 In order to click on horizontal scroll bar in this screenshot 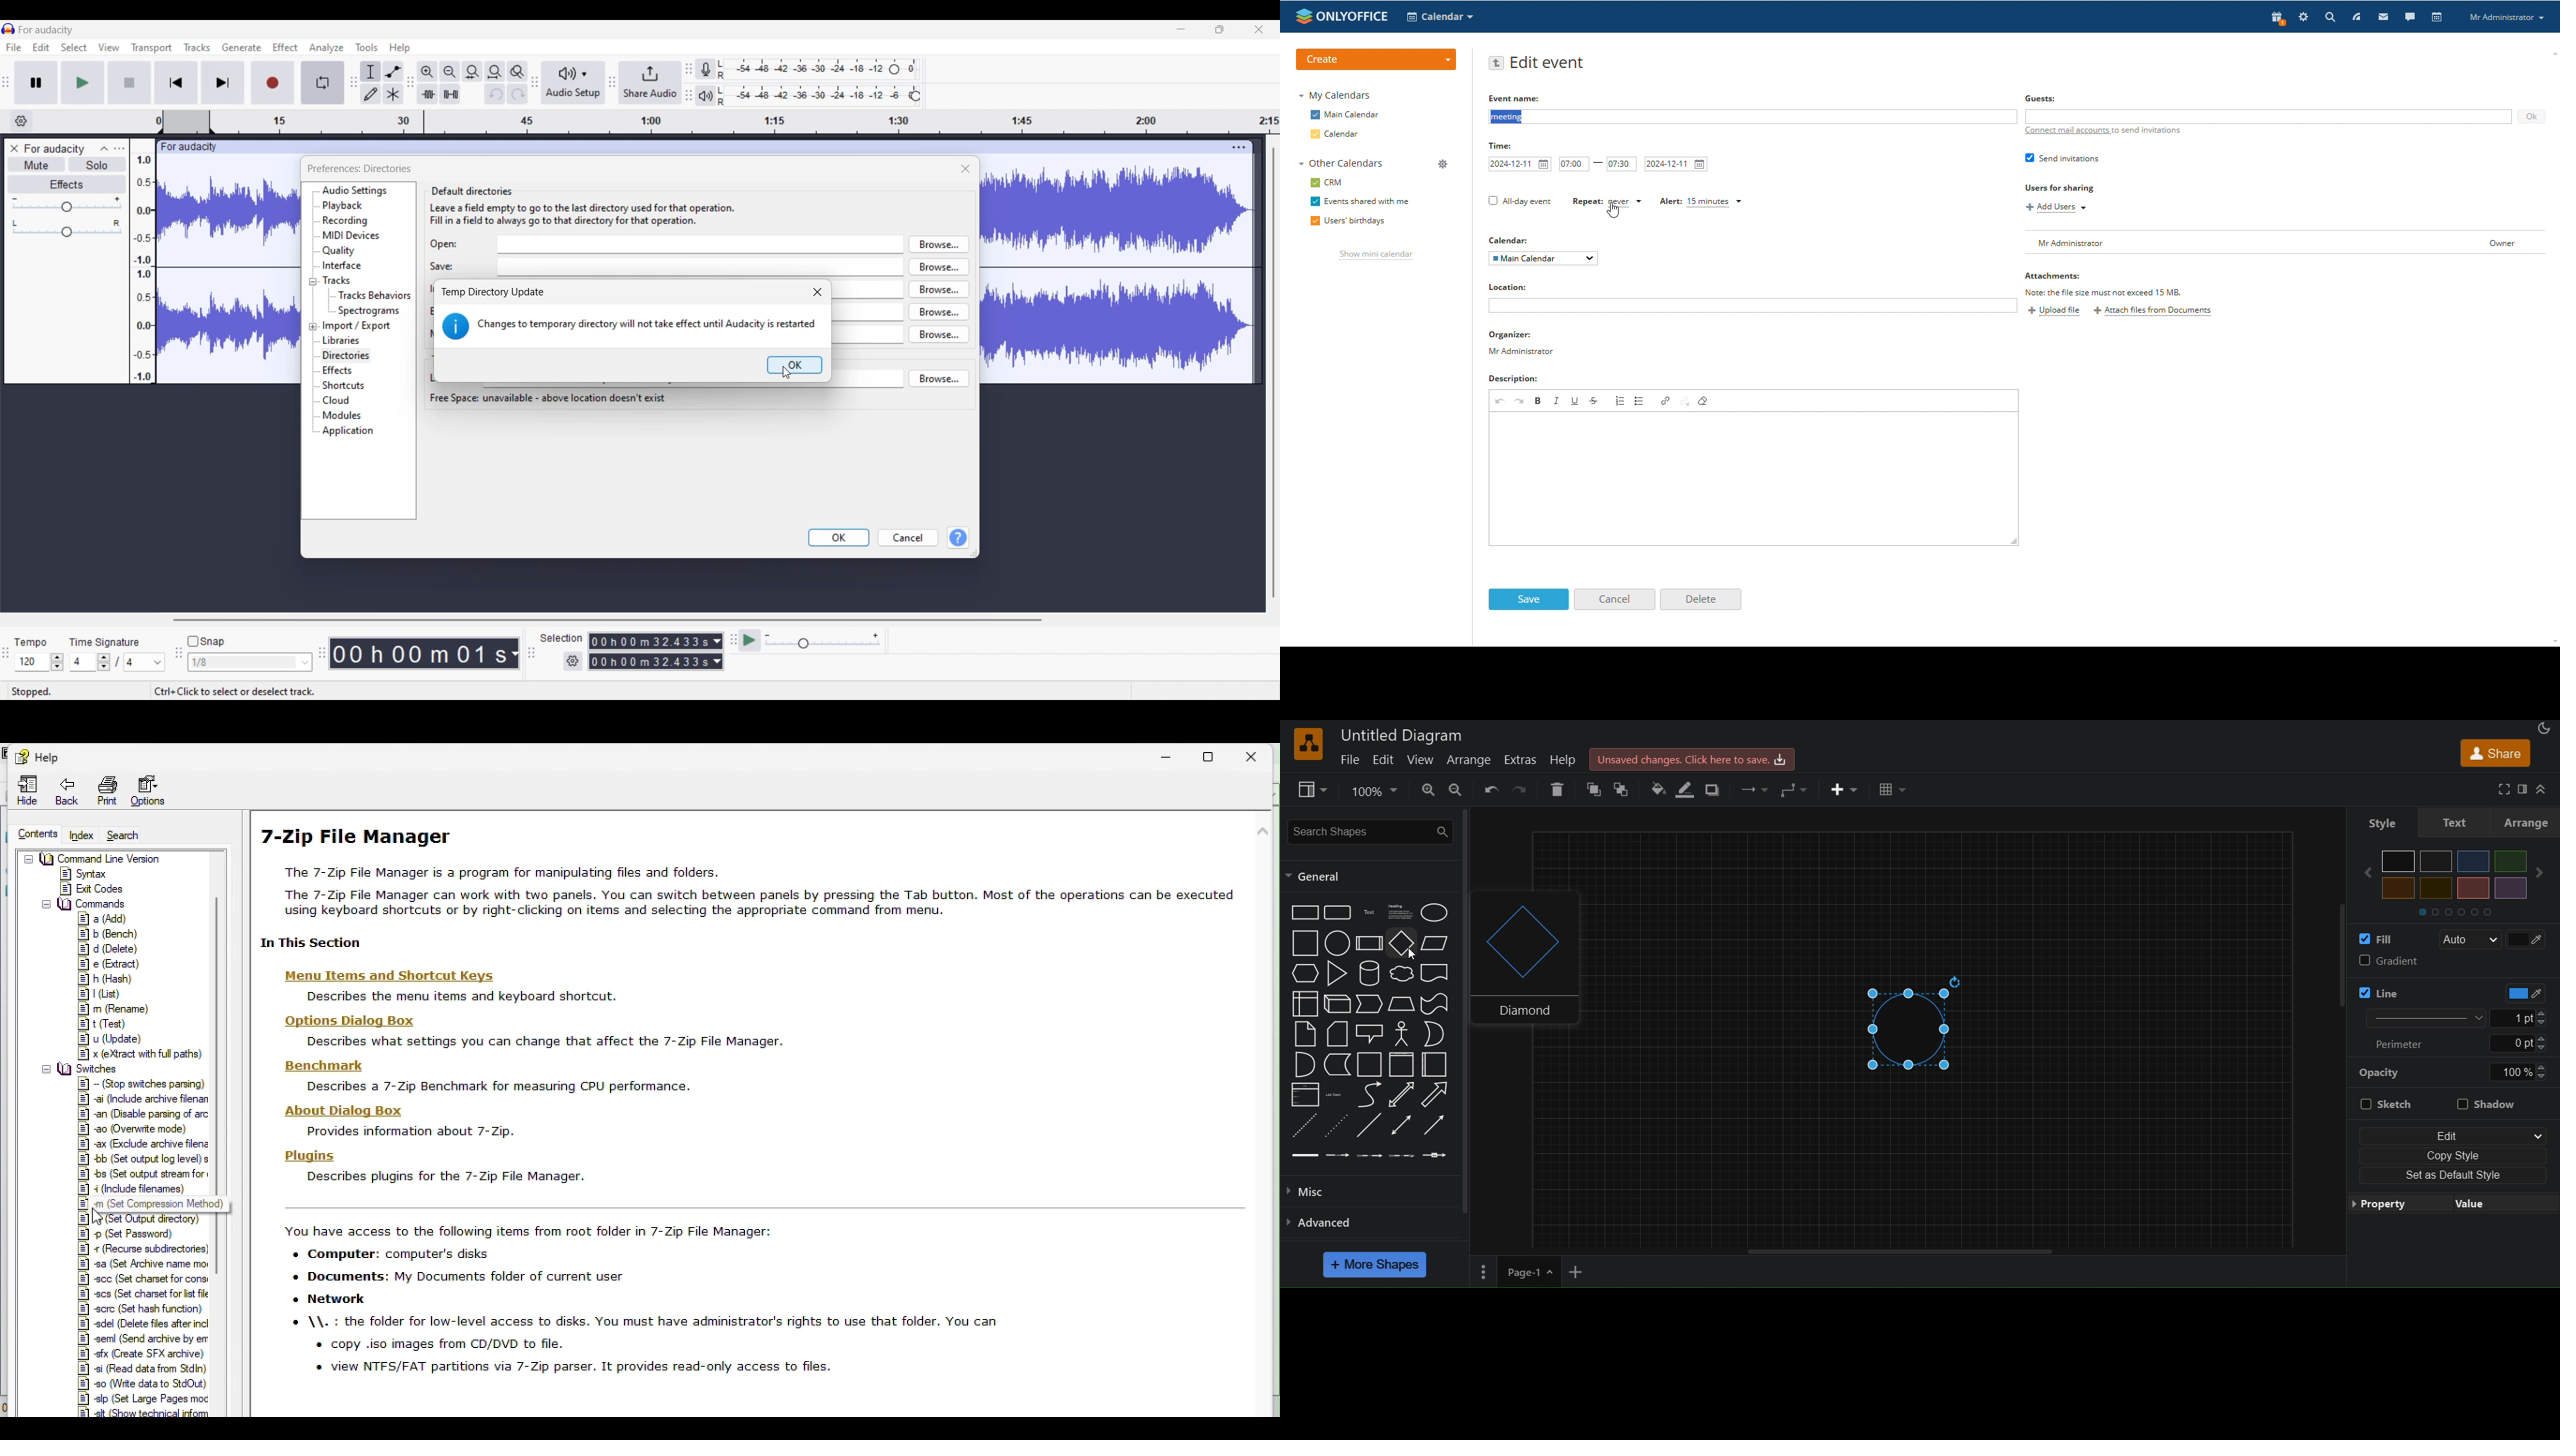, I will do `click(1901, 1252)`.